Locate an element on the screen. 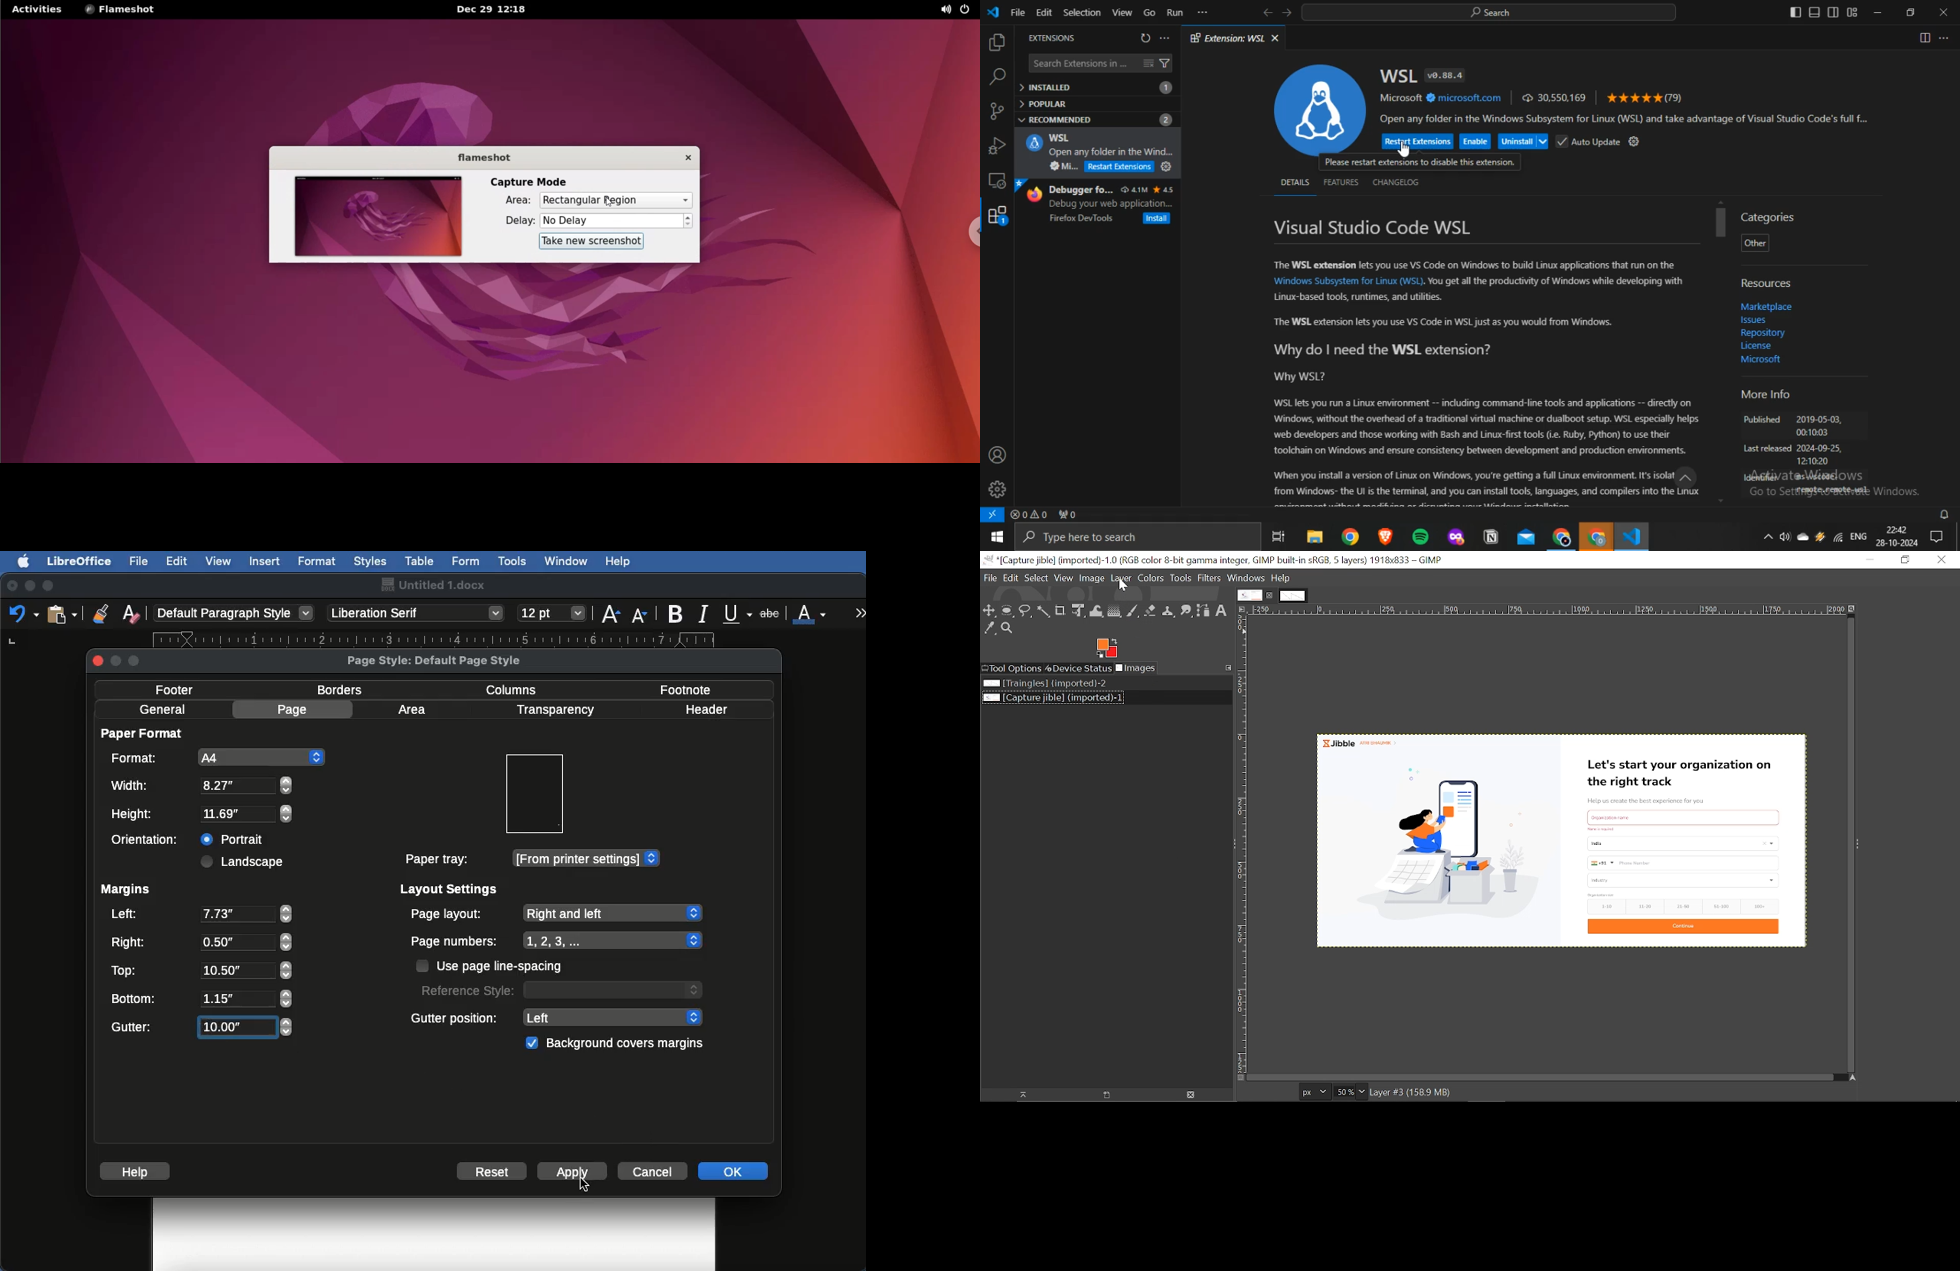  settings is located at coordinates (1635, 141).